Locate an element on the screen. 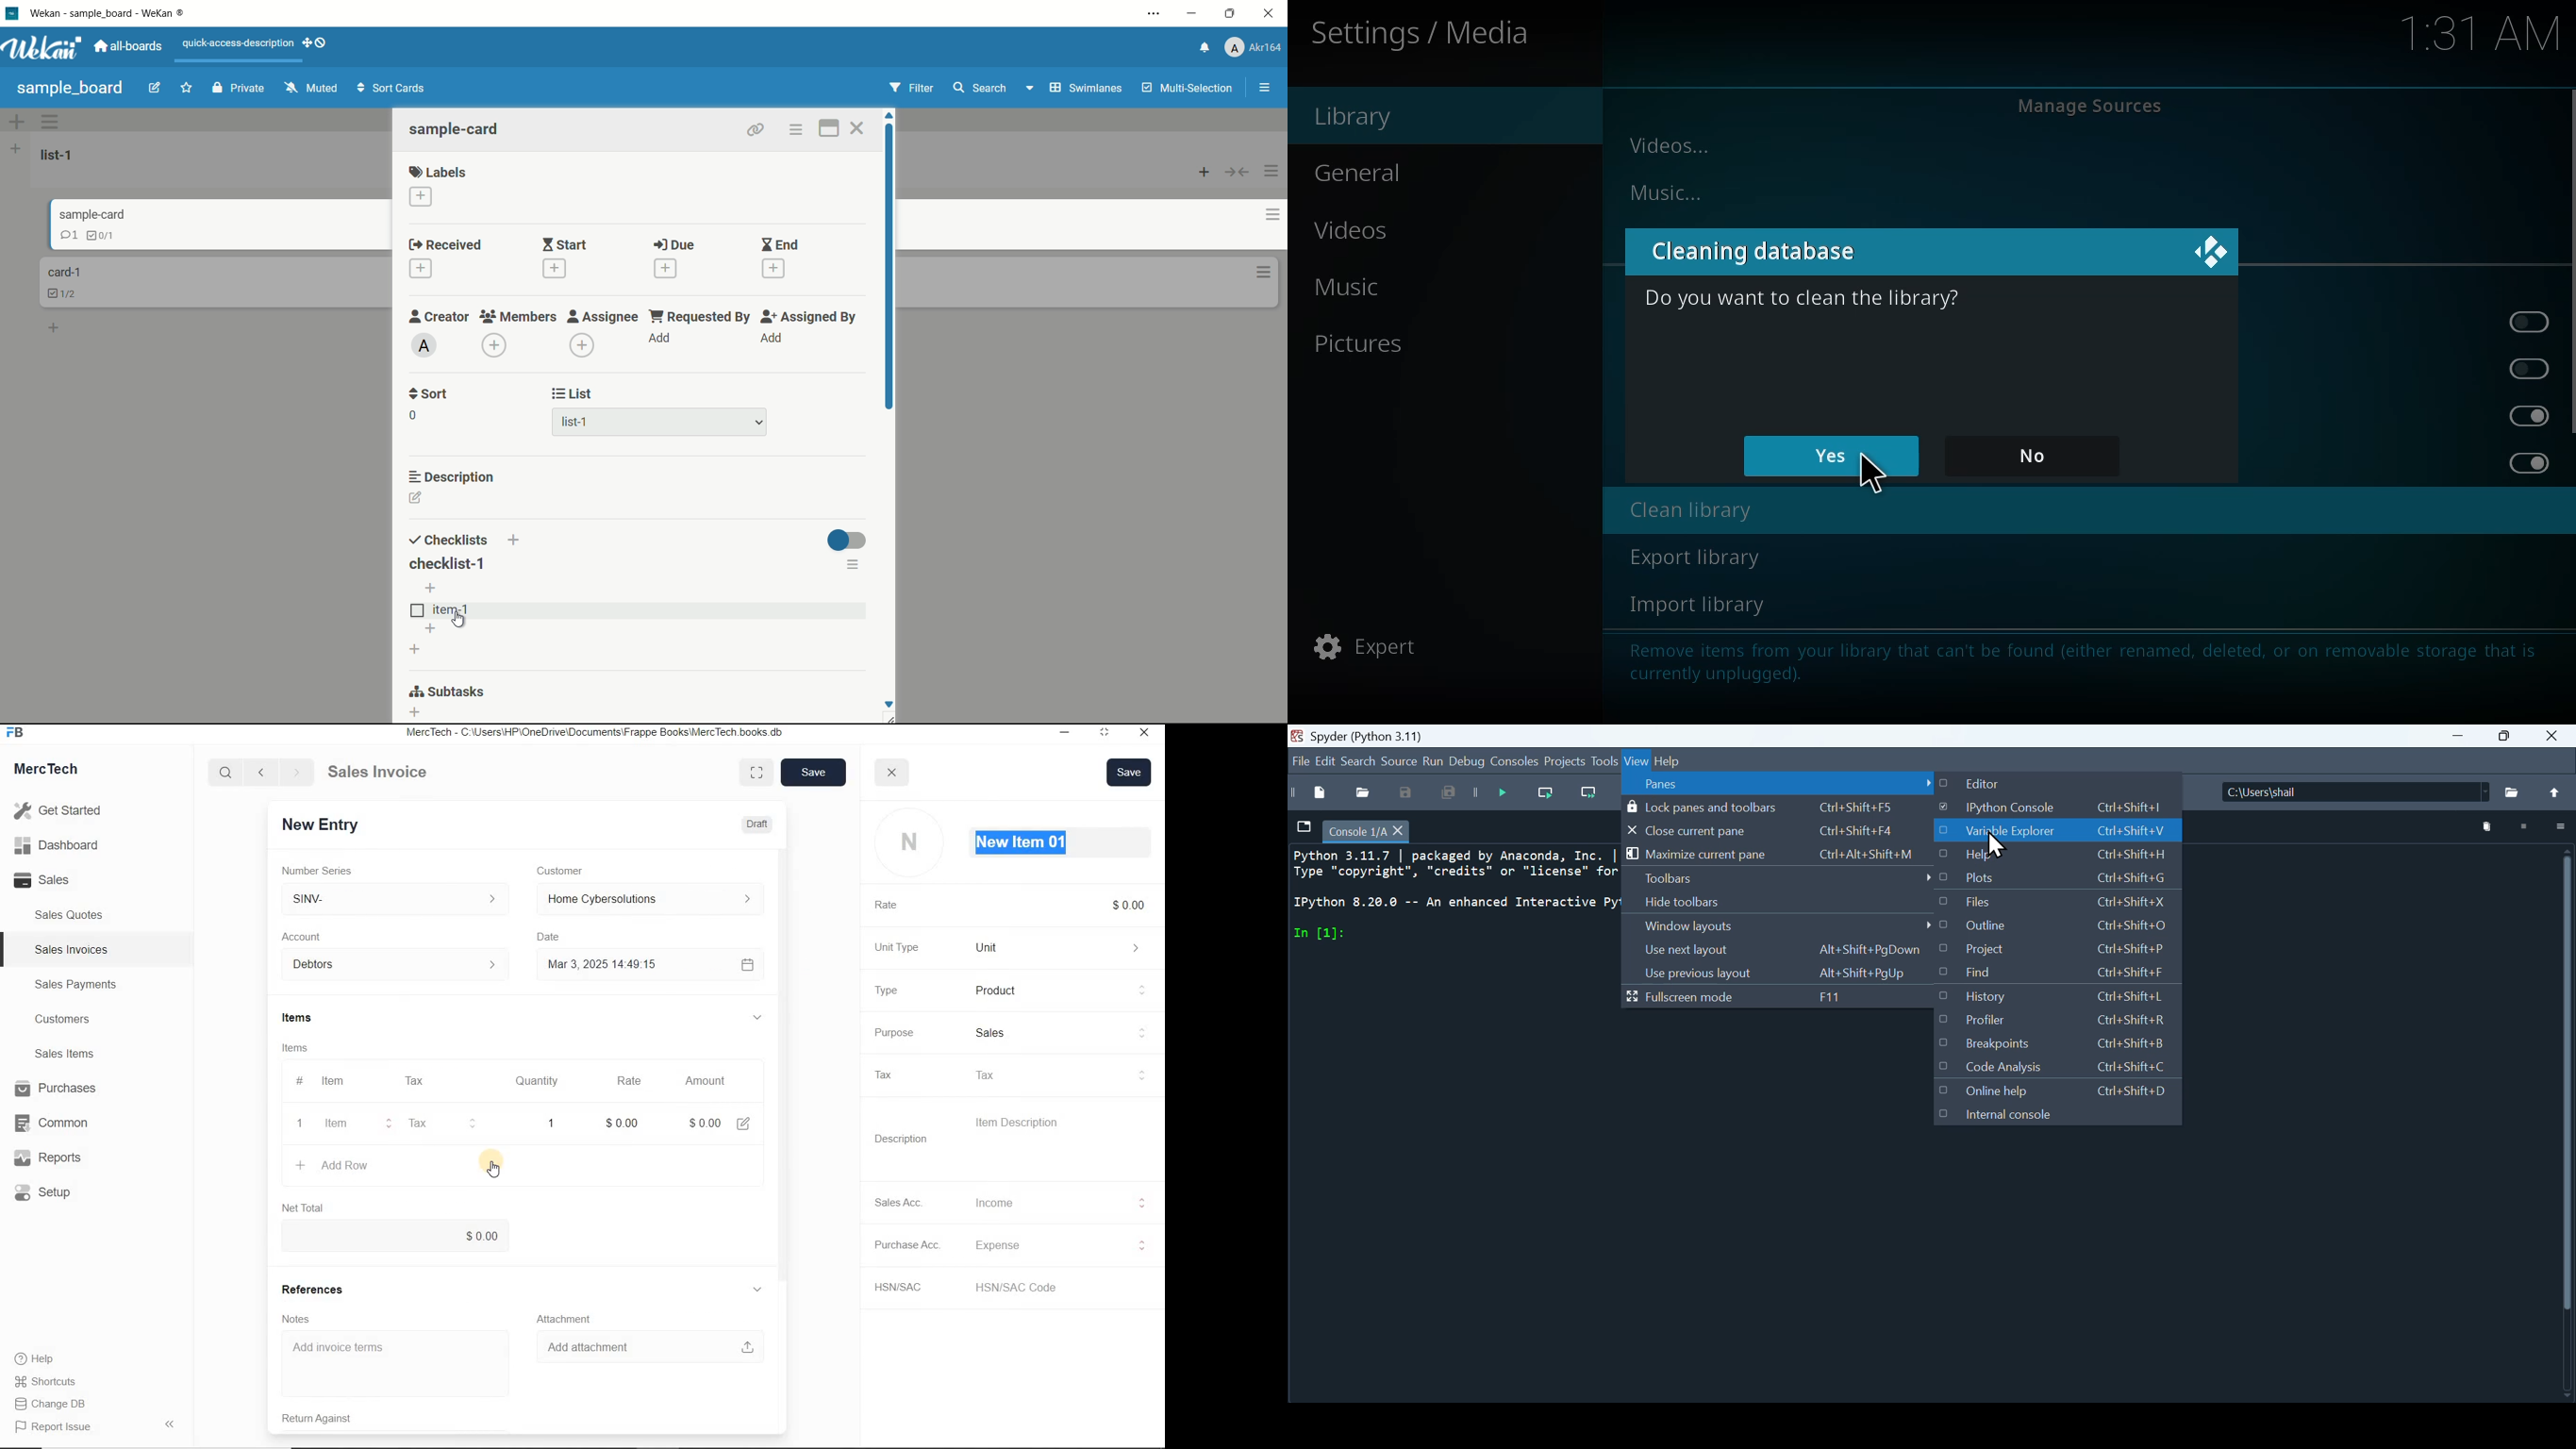 Image resolution: width=2576 pixels, height=1456 pixels. close current pane is located at coordinates (1777, 829).